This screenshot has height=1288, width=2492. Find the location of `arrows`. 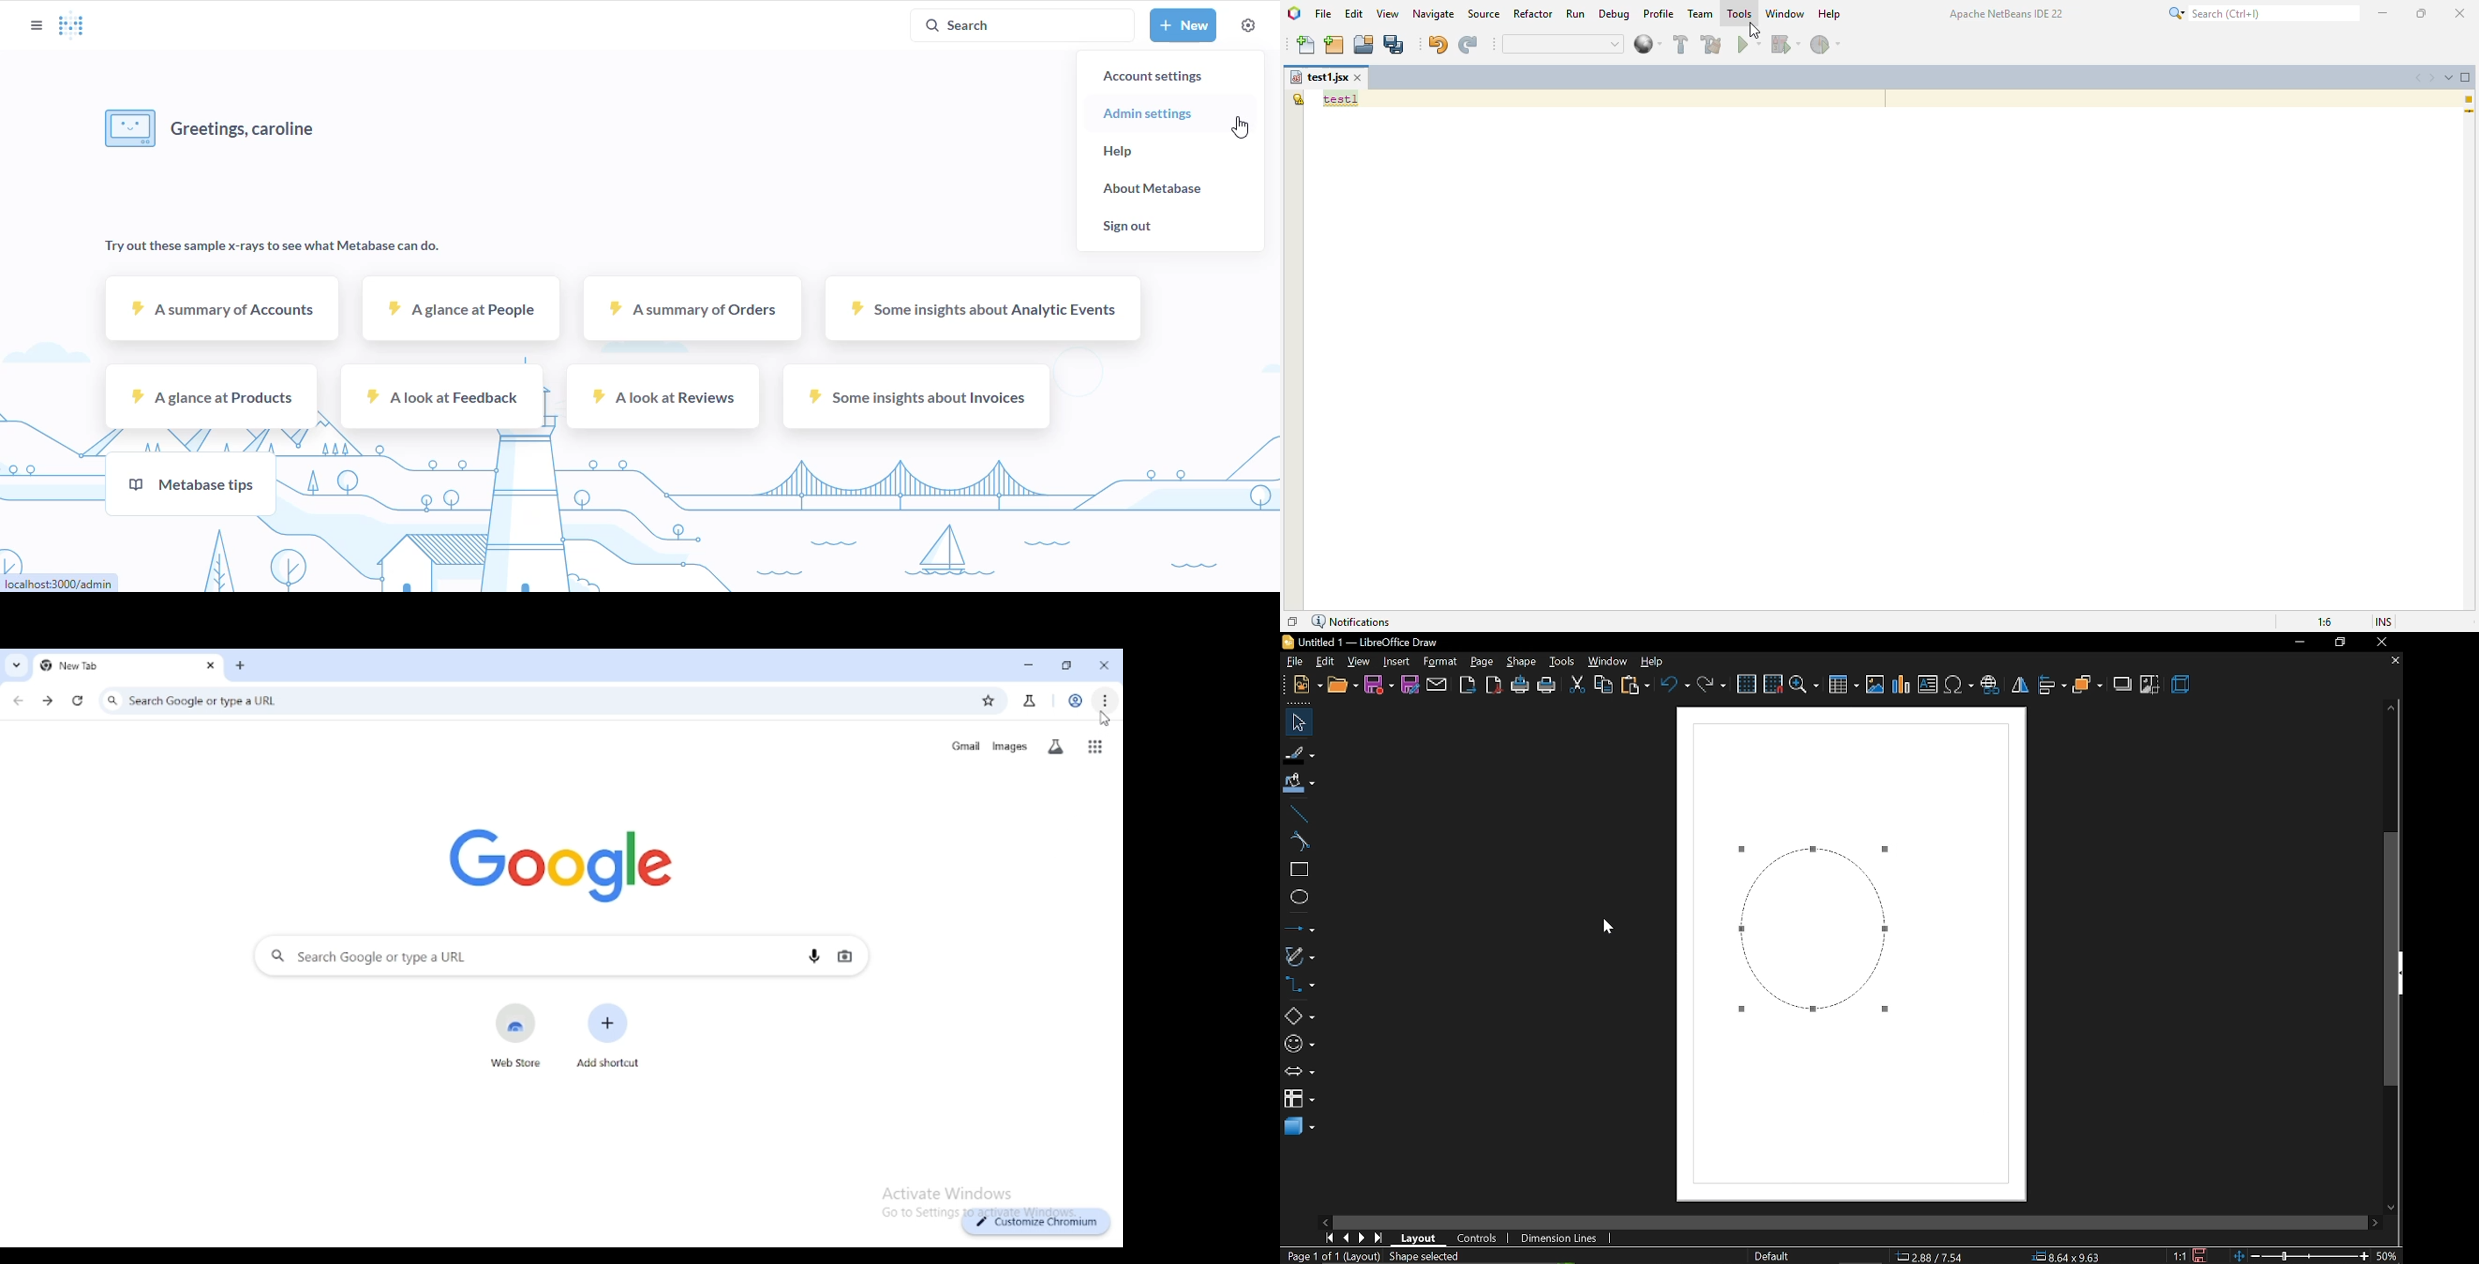

arrows is located at coordinates (1299, 1072).